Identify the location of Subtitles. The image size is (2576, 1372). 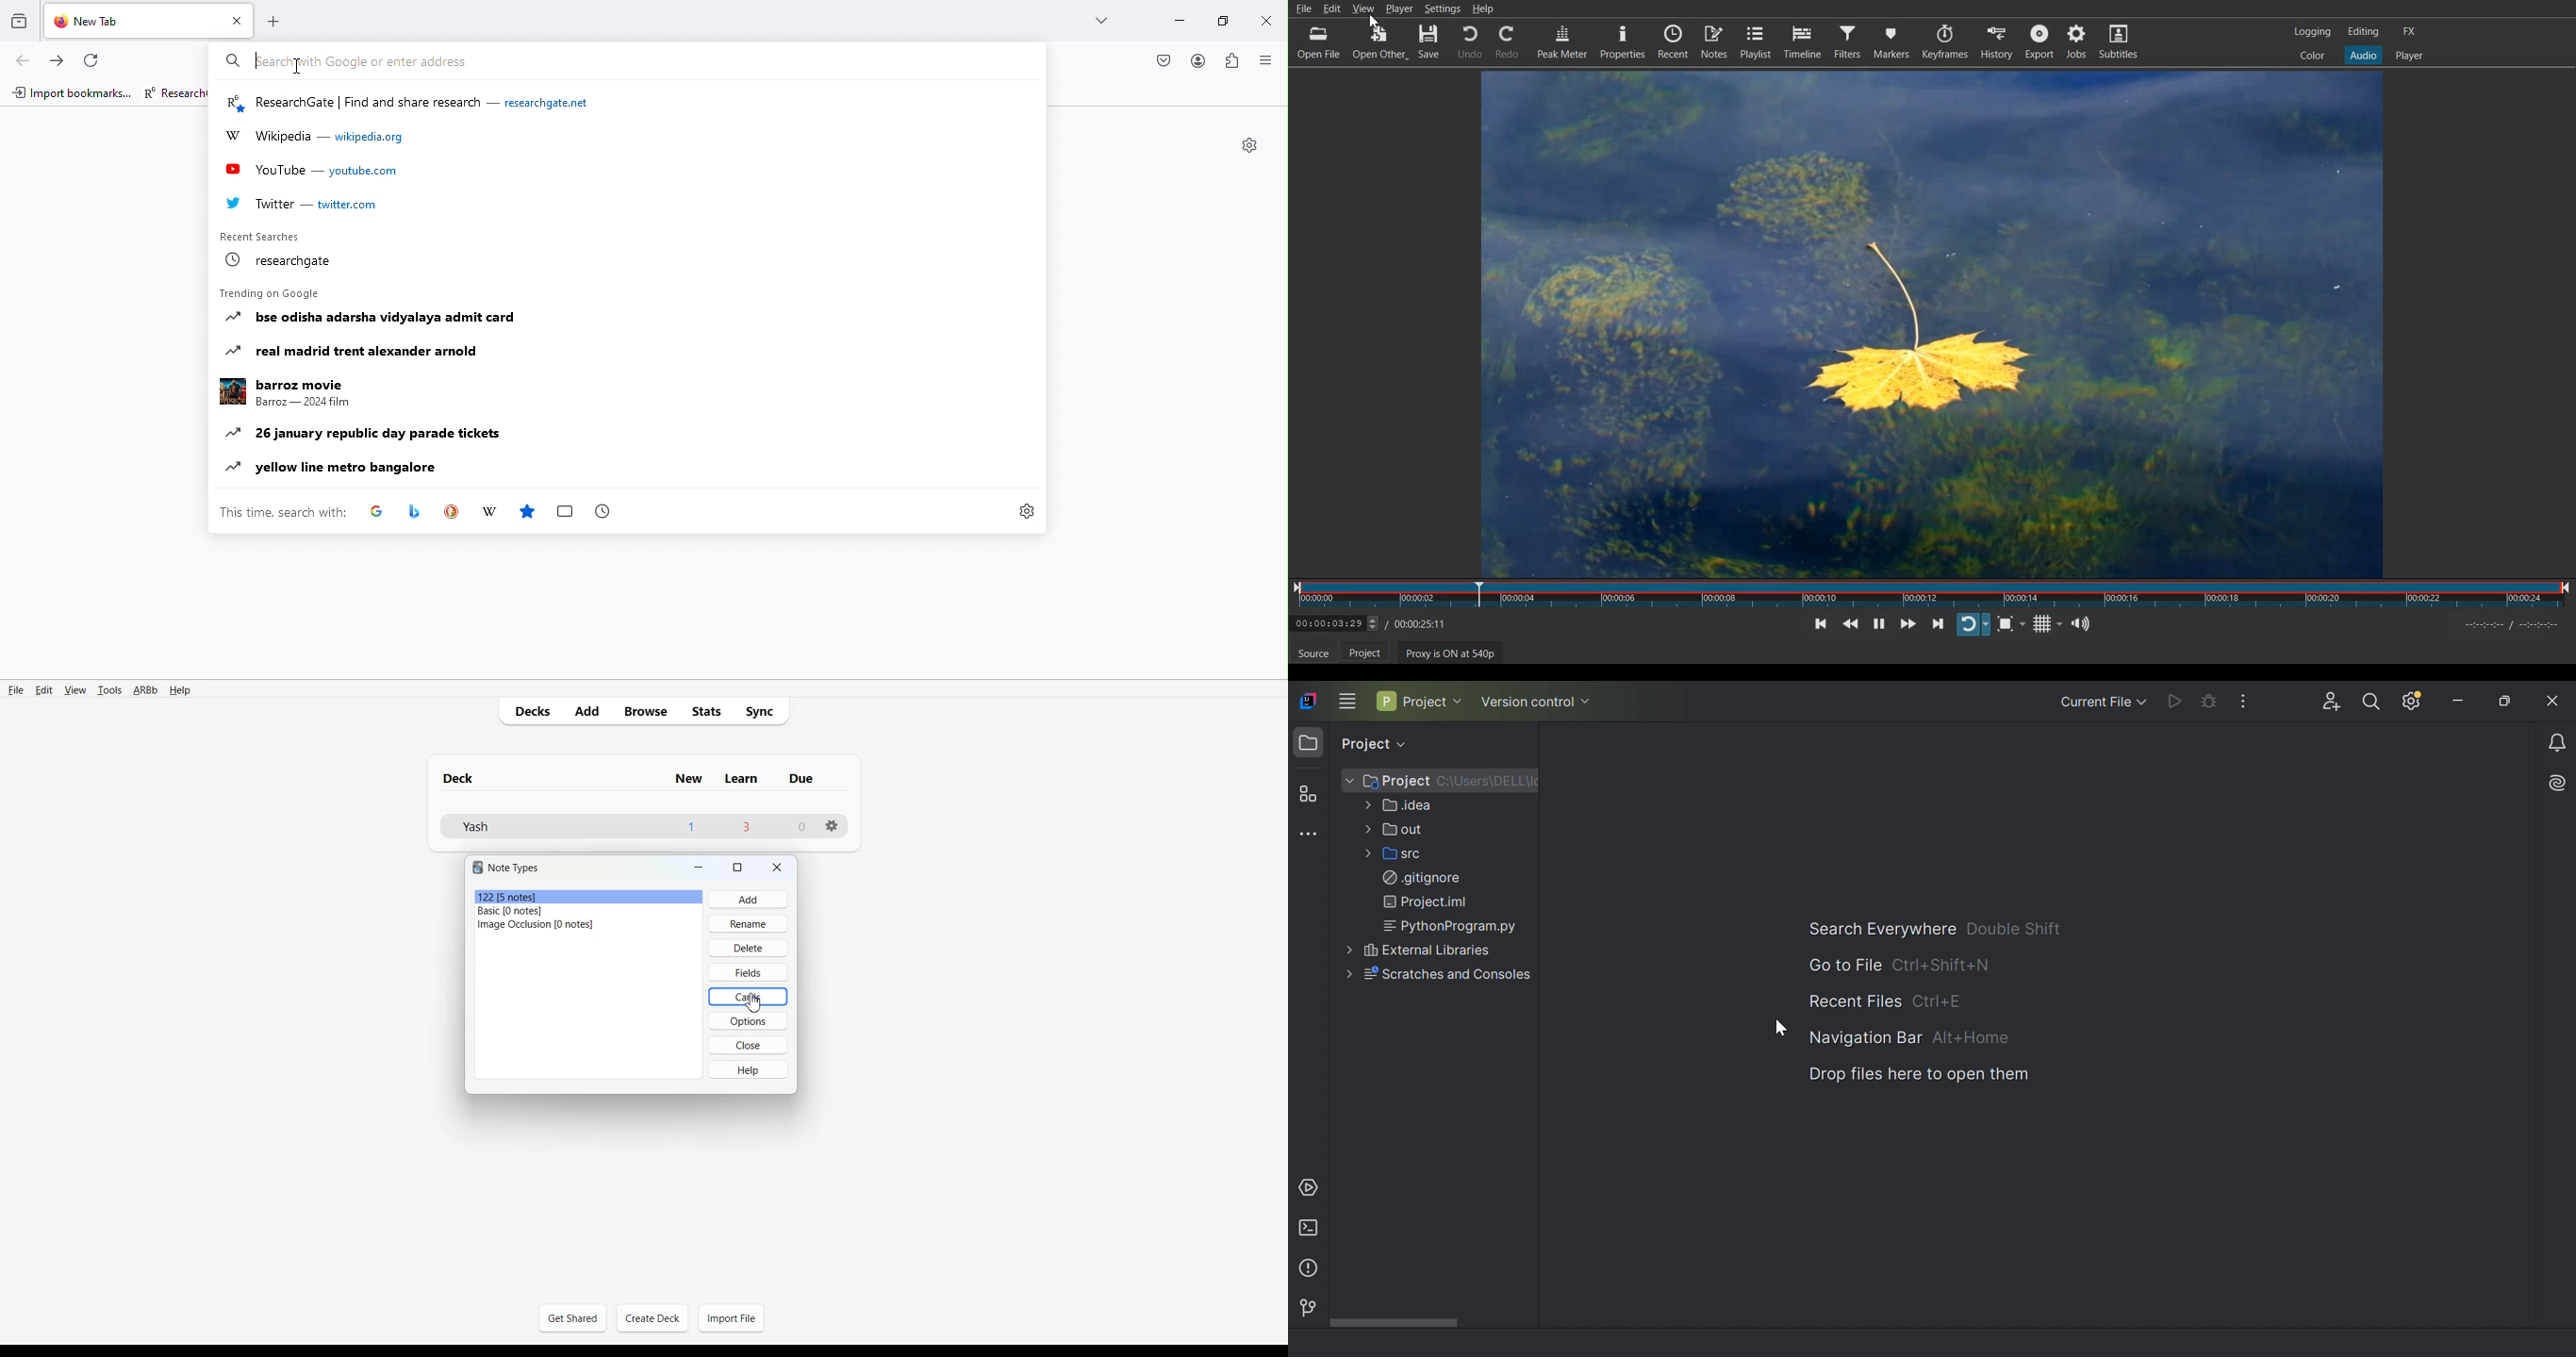
(2118, 40).